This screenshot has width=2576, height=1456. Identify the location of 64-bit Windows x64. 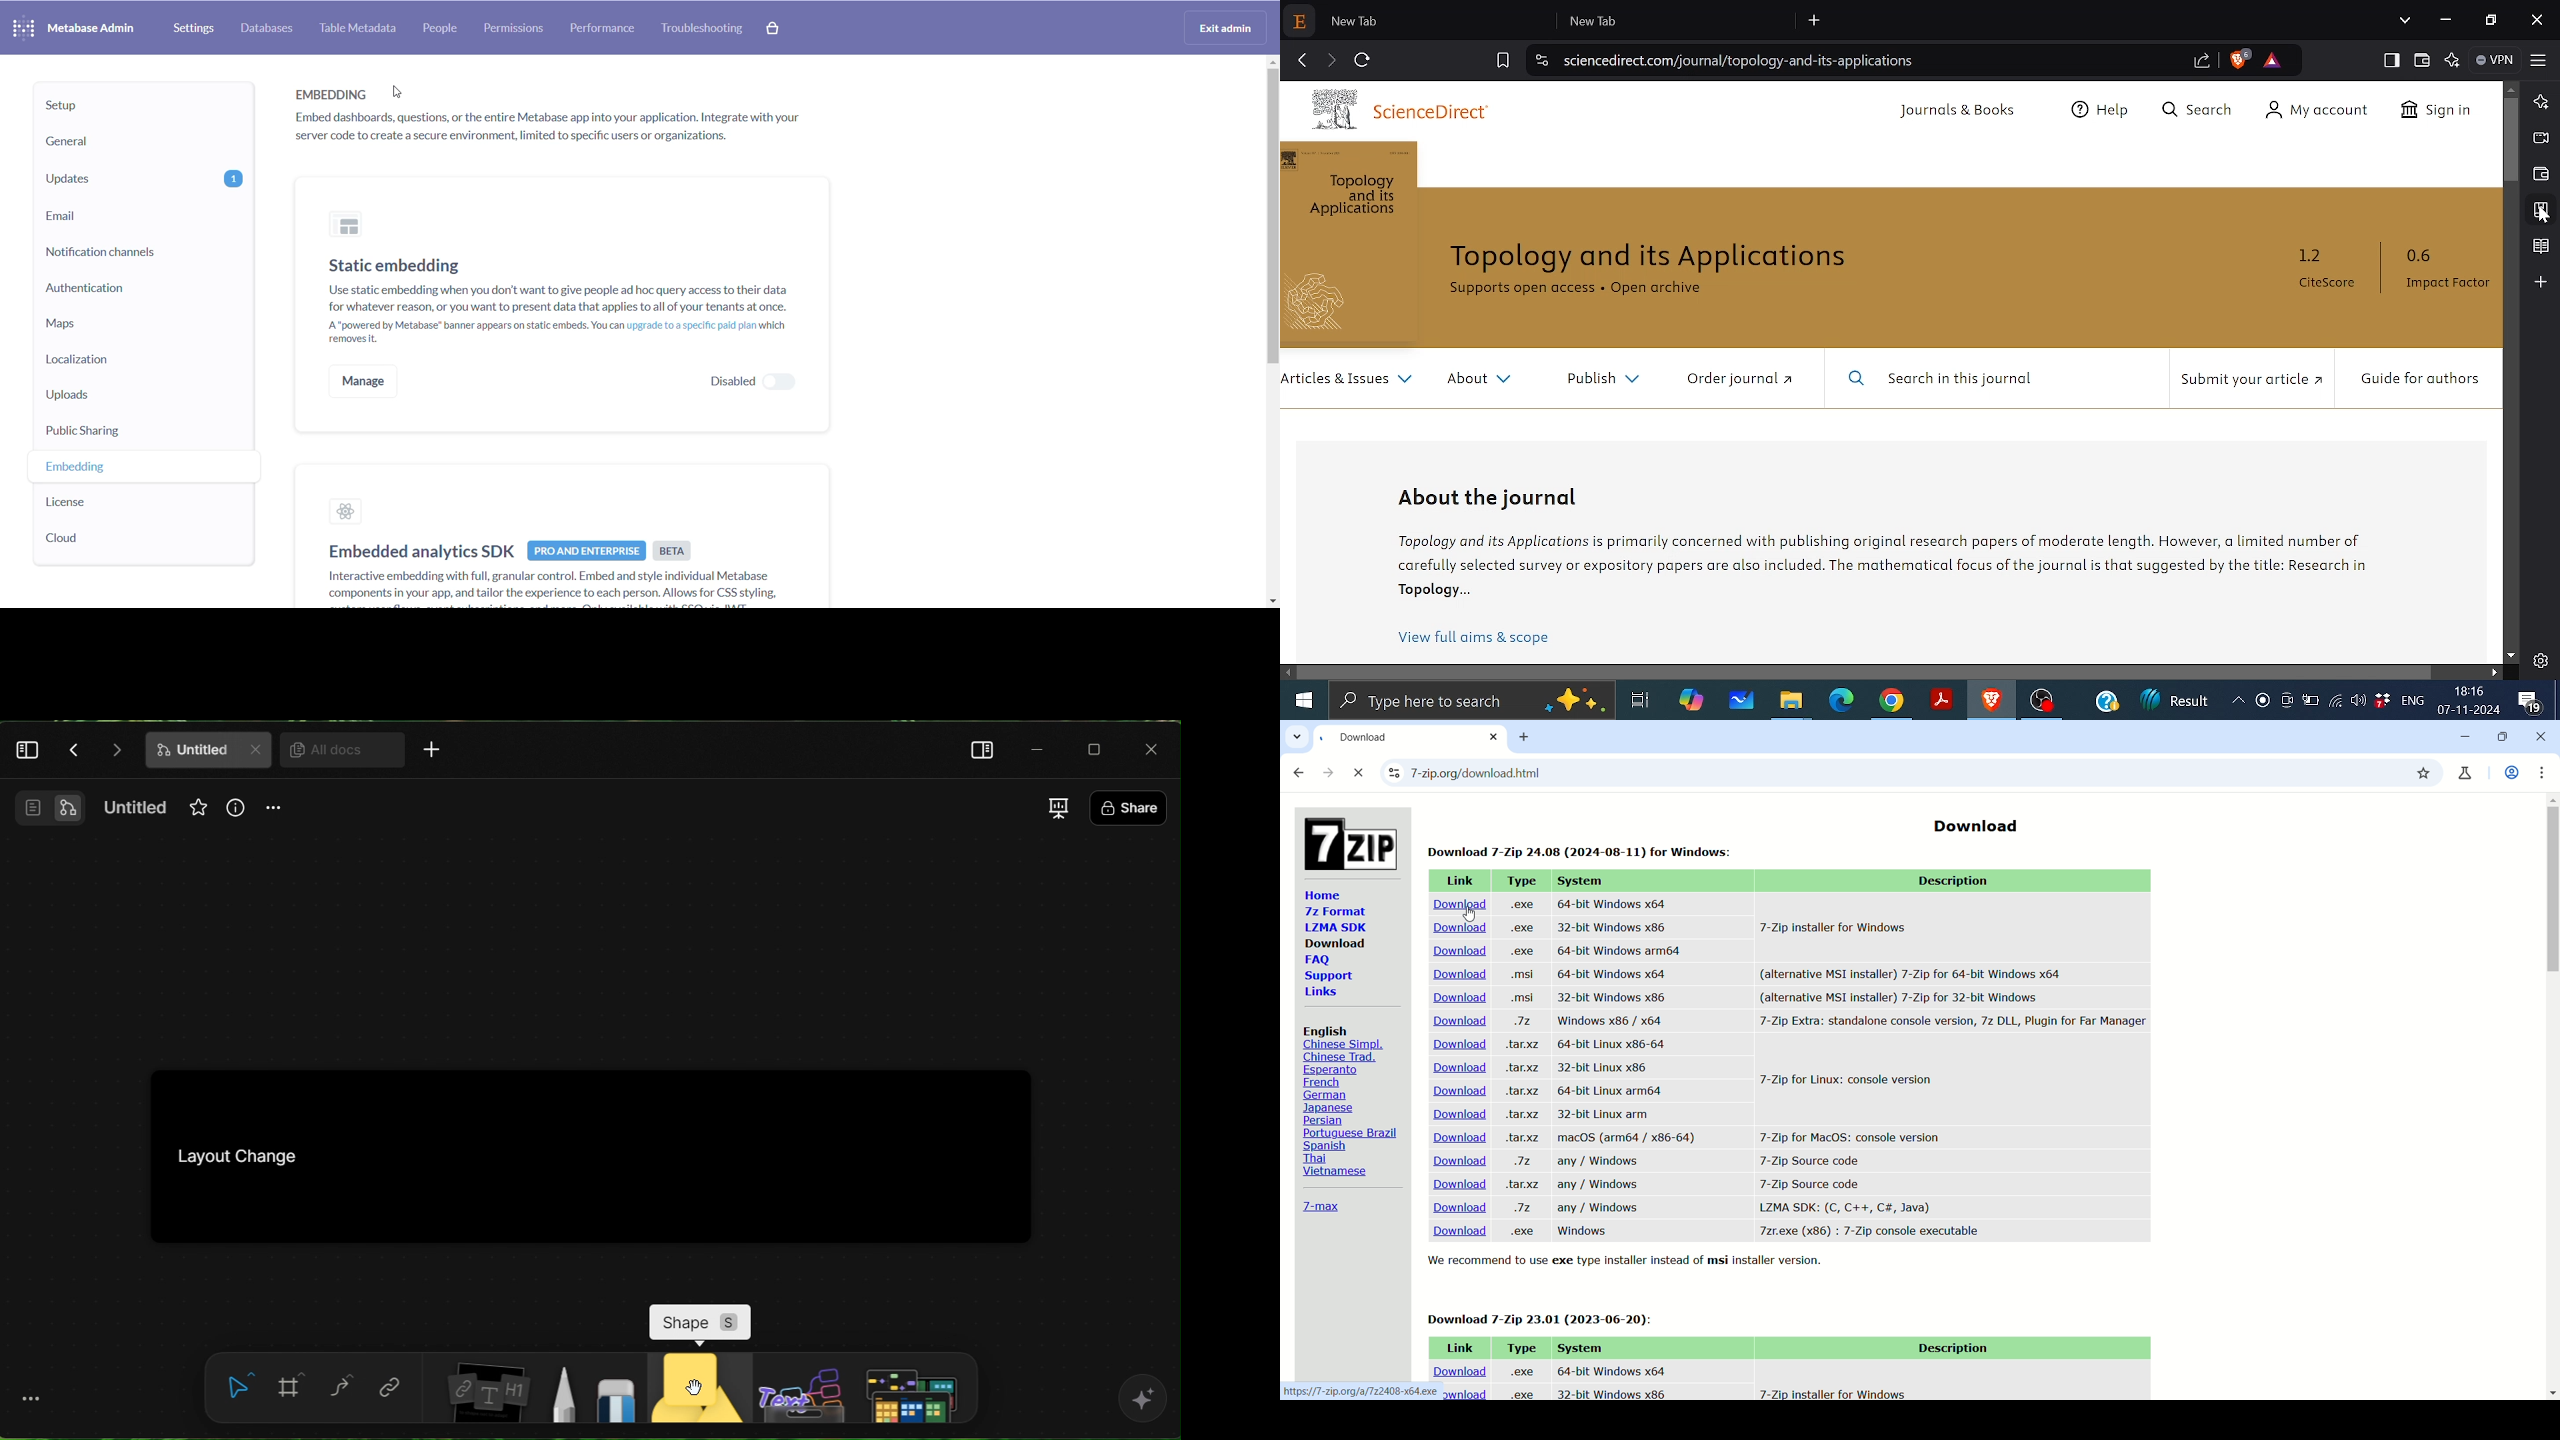
(1611, 973).